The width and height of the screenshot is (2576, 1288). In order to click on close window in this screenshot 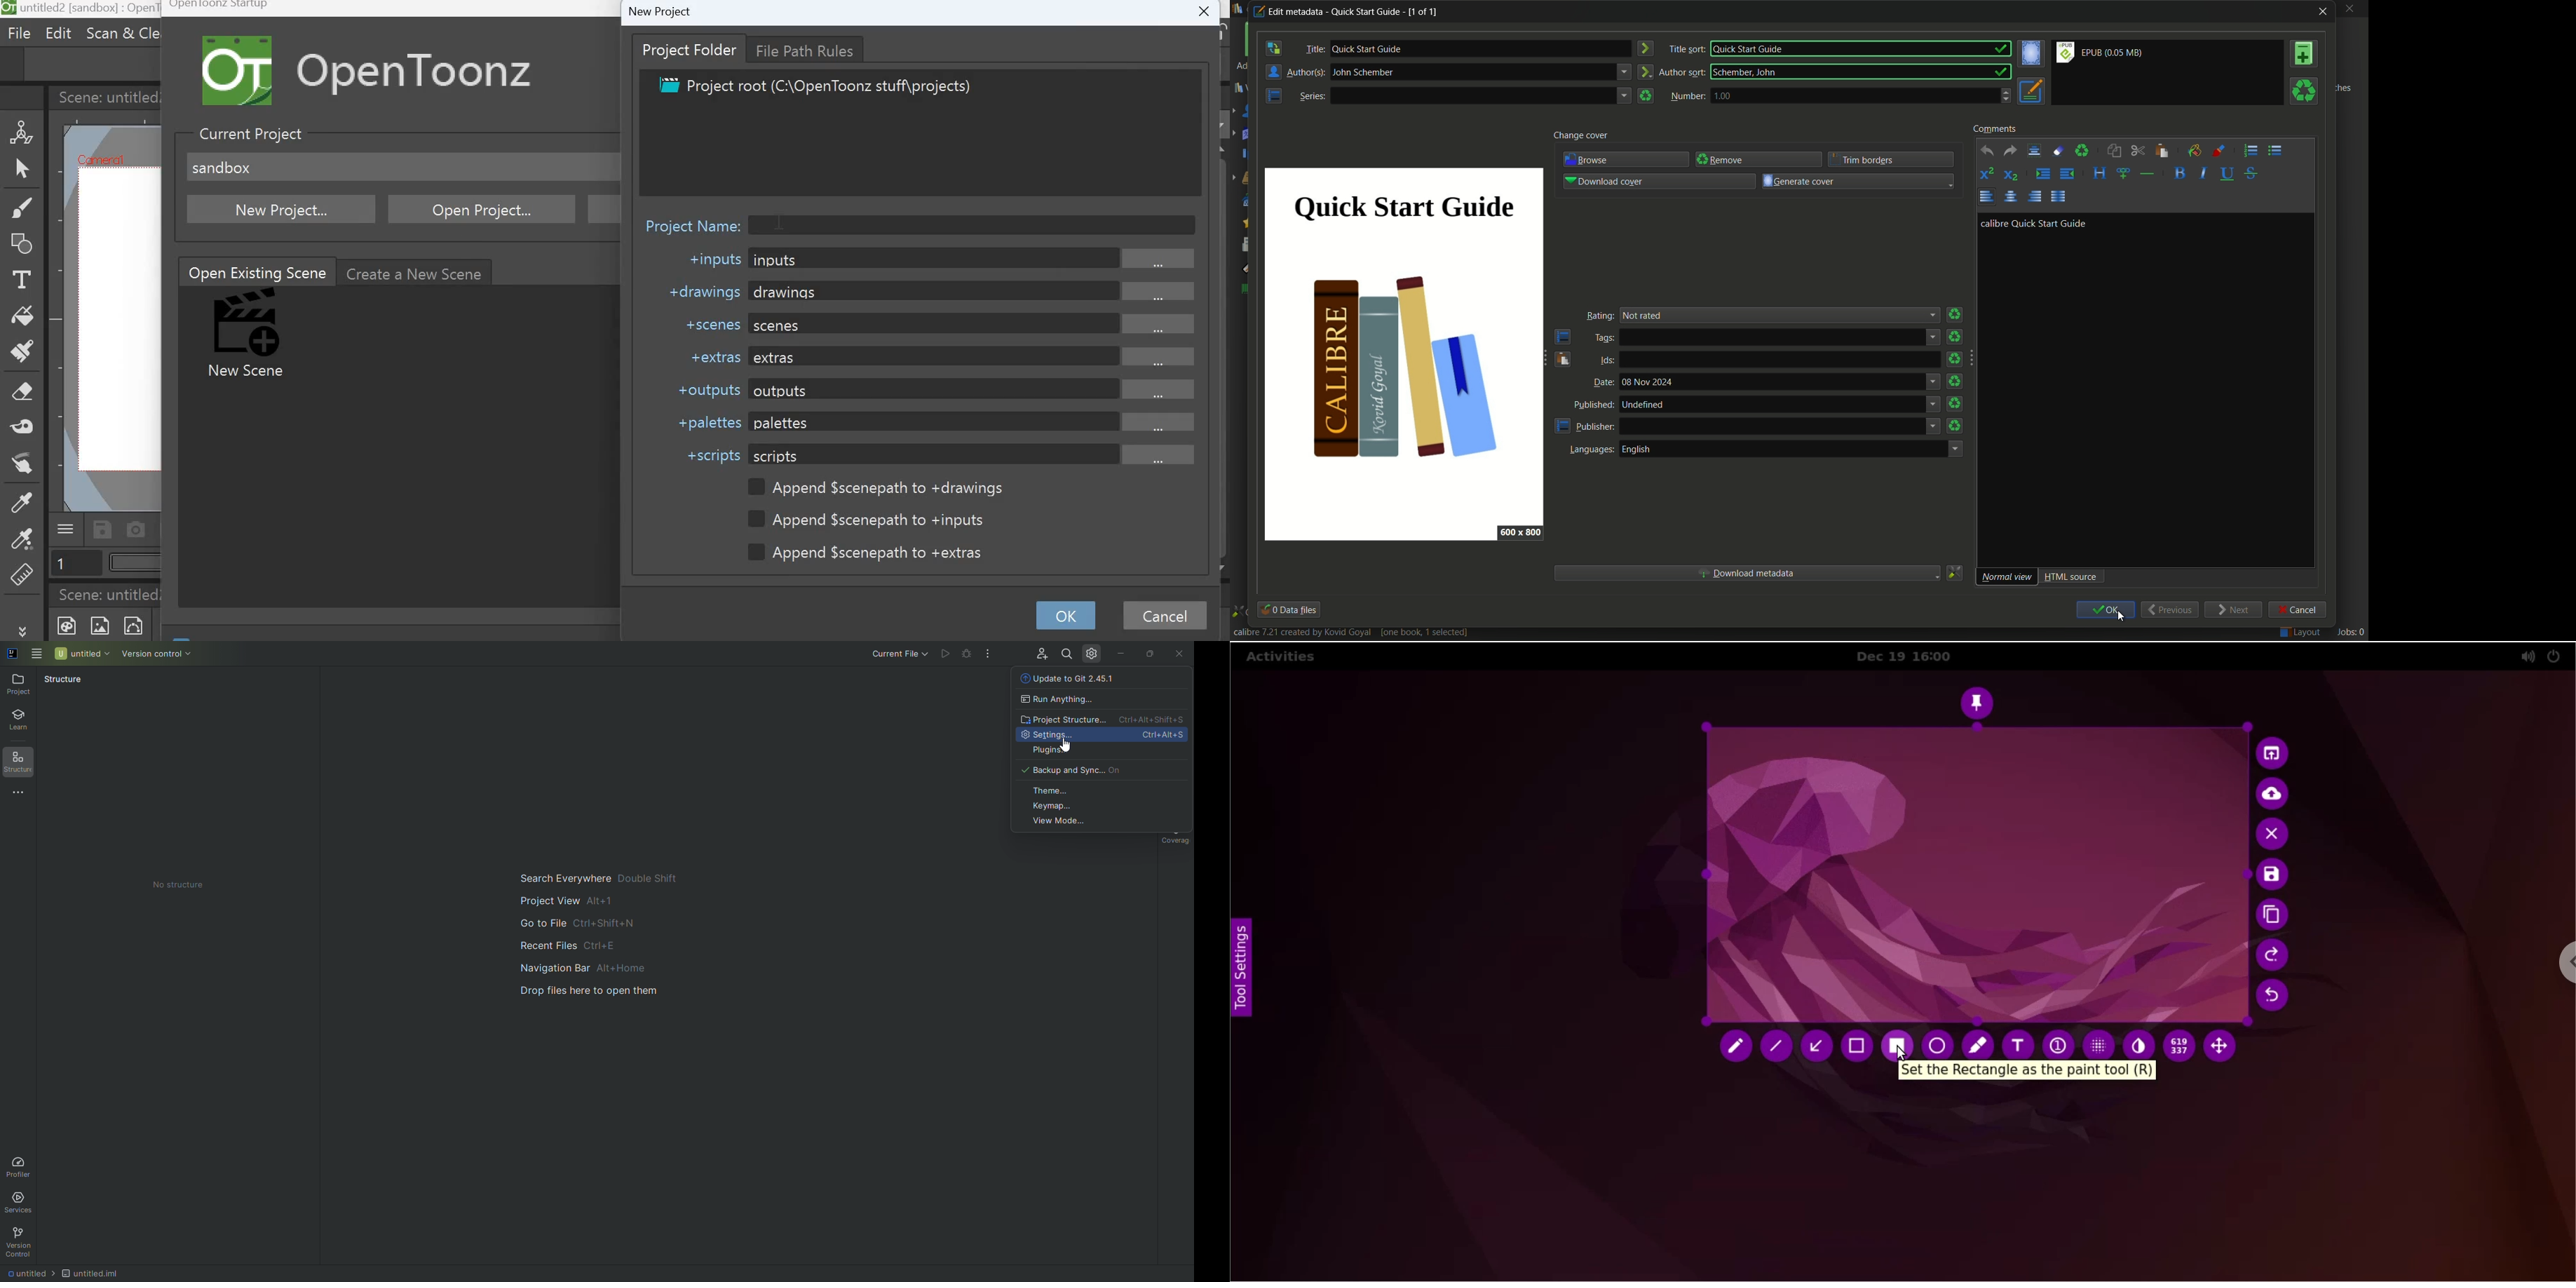, I will do `click(2324, 11)`.